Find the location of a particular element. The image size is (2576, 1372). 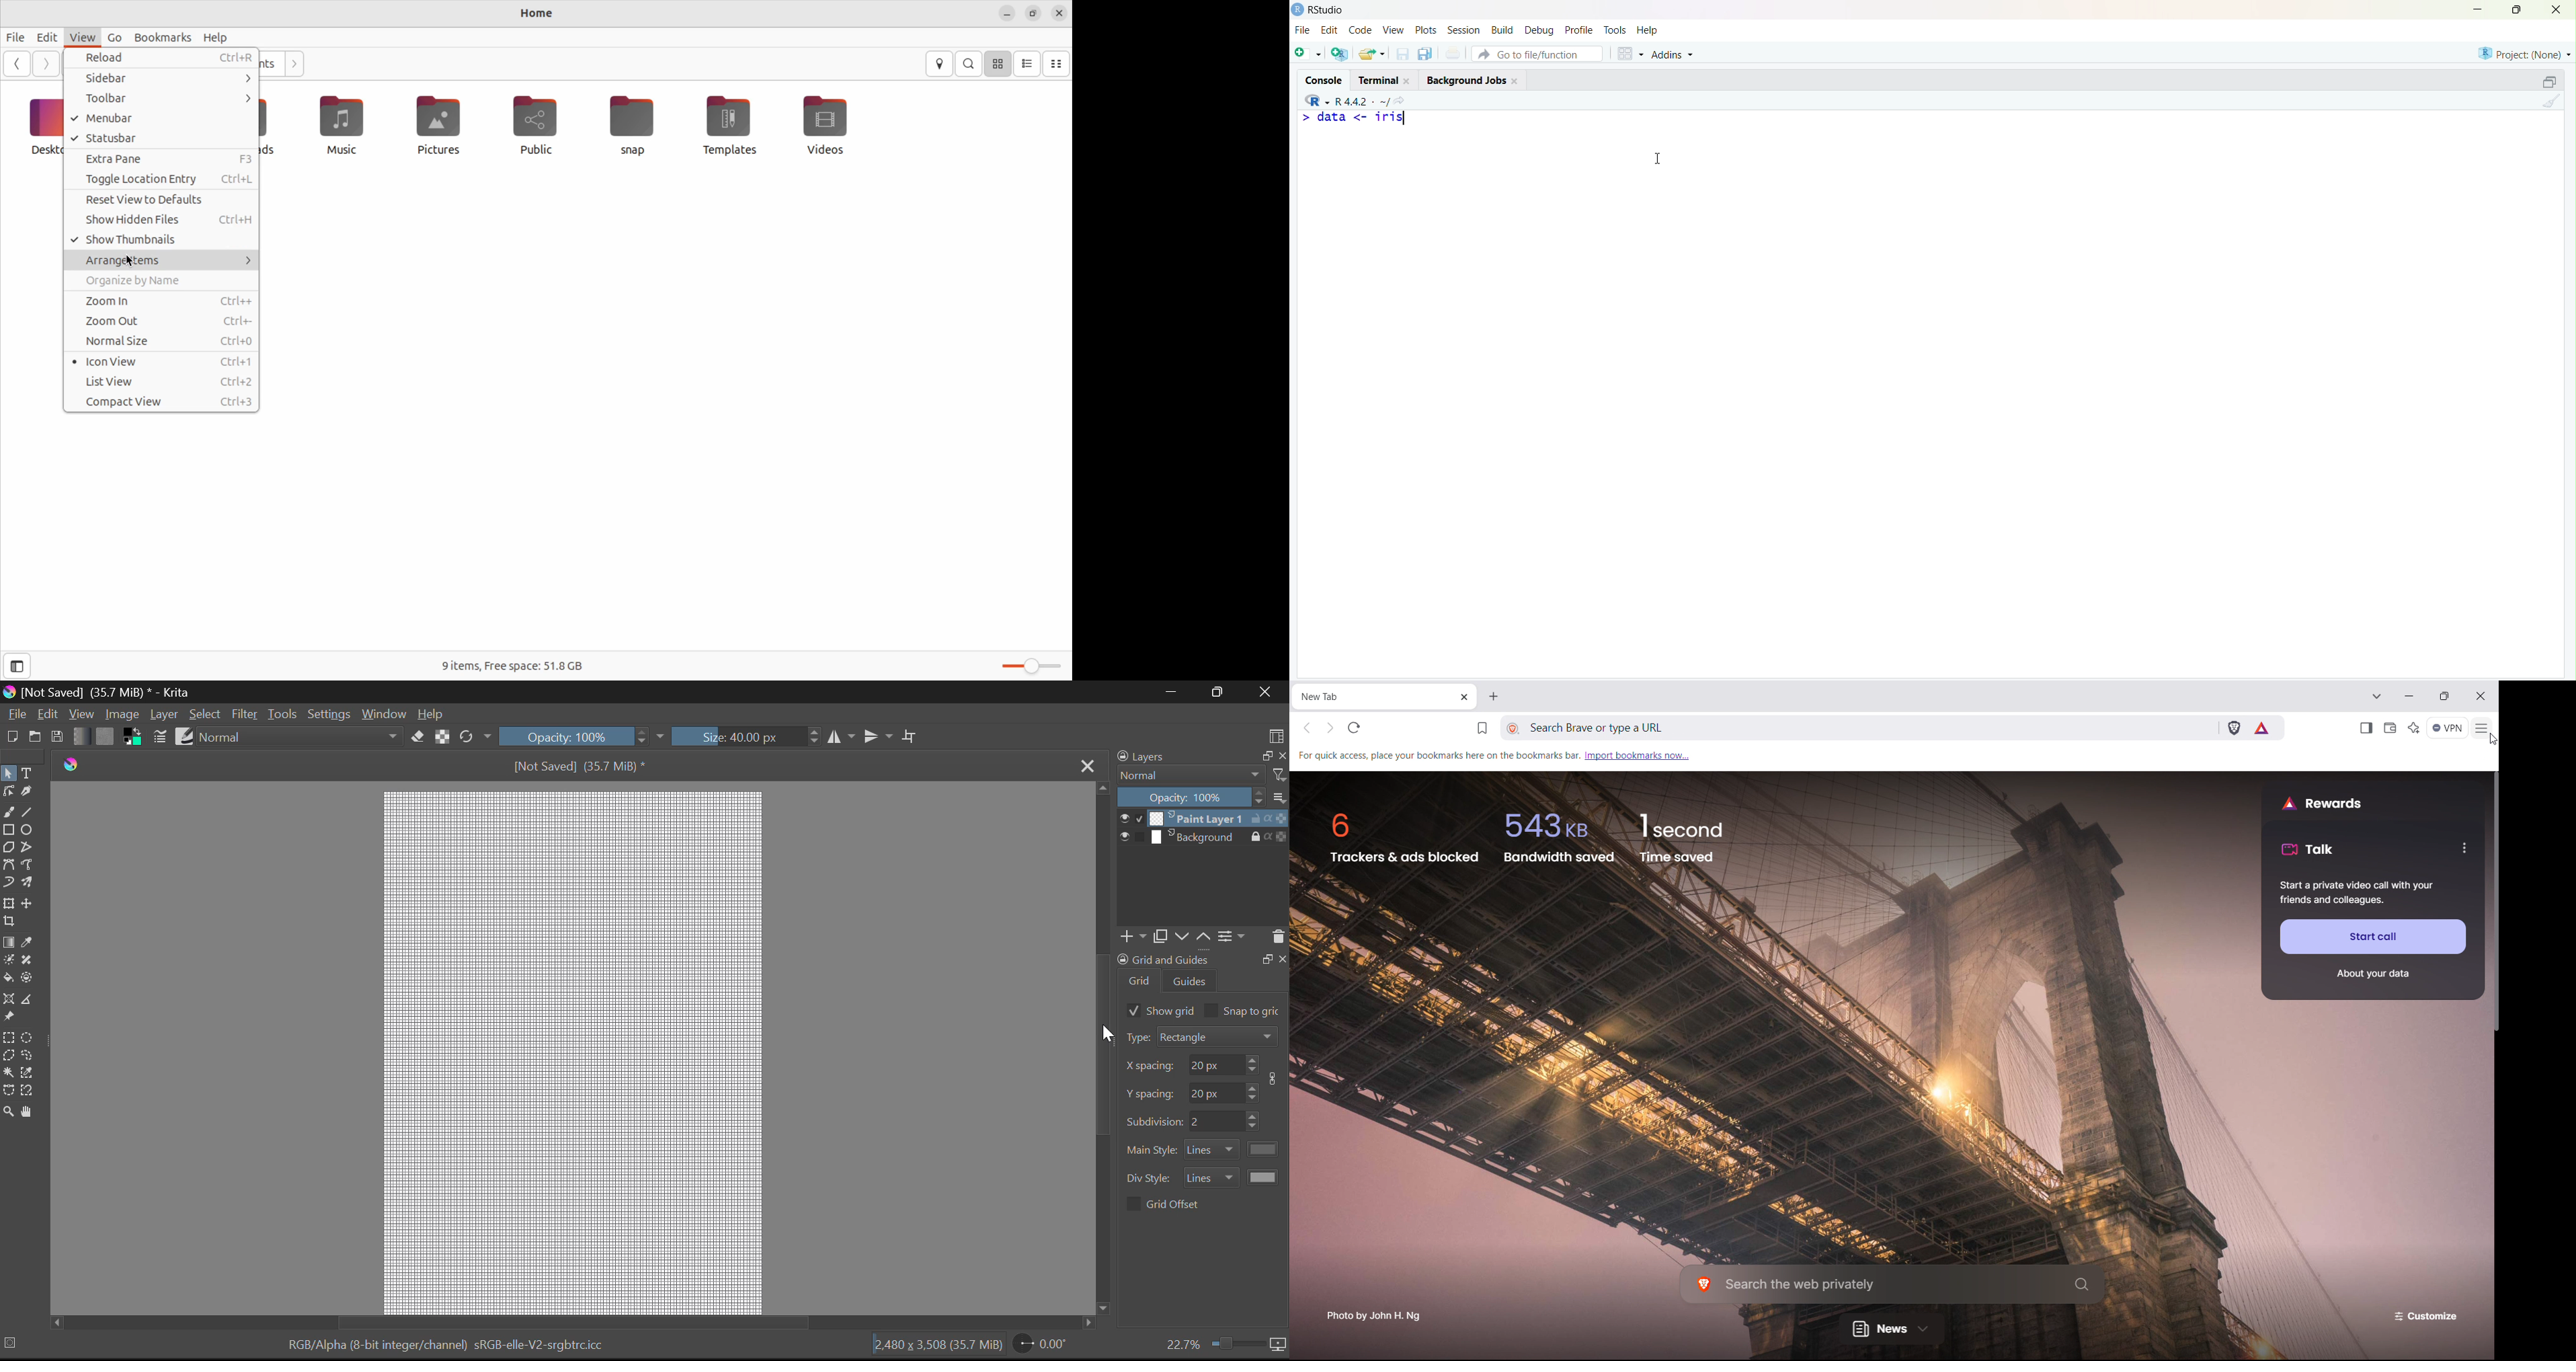

normal size is located at coordinates (162, 340).